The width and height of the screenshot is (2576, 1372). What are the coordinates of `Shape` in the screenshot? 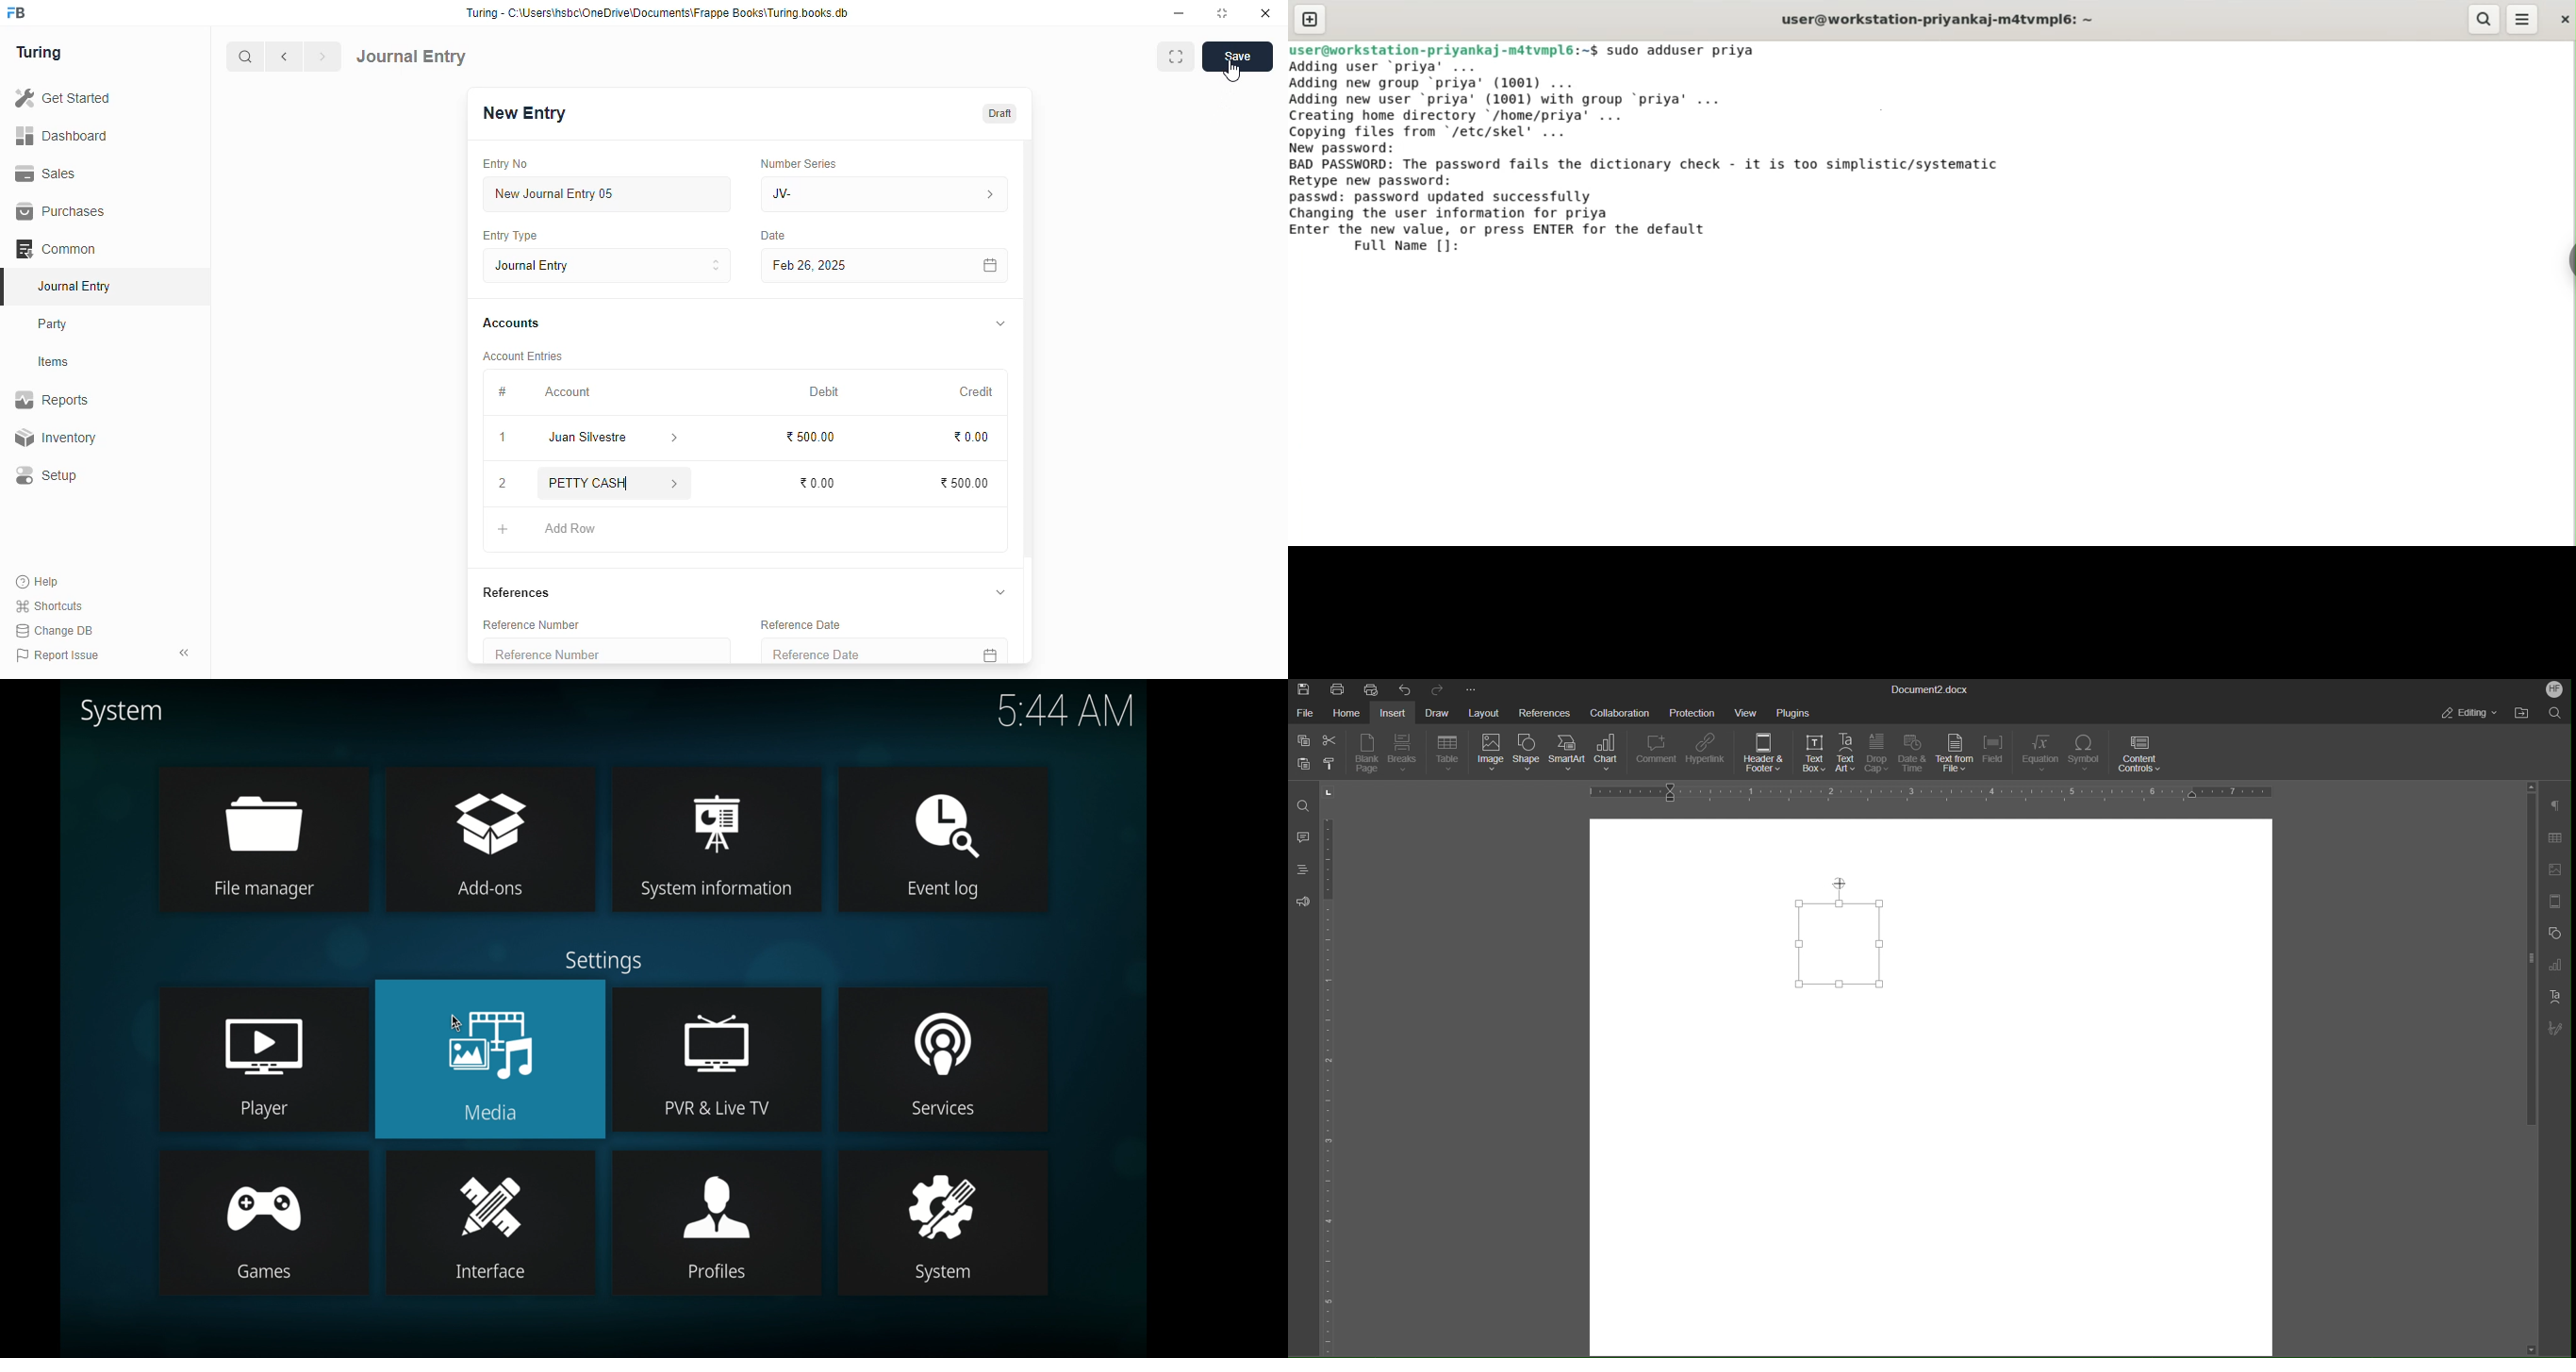 It's located at (1528, 755).